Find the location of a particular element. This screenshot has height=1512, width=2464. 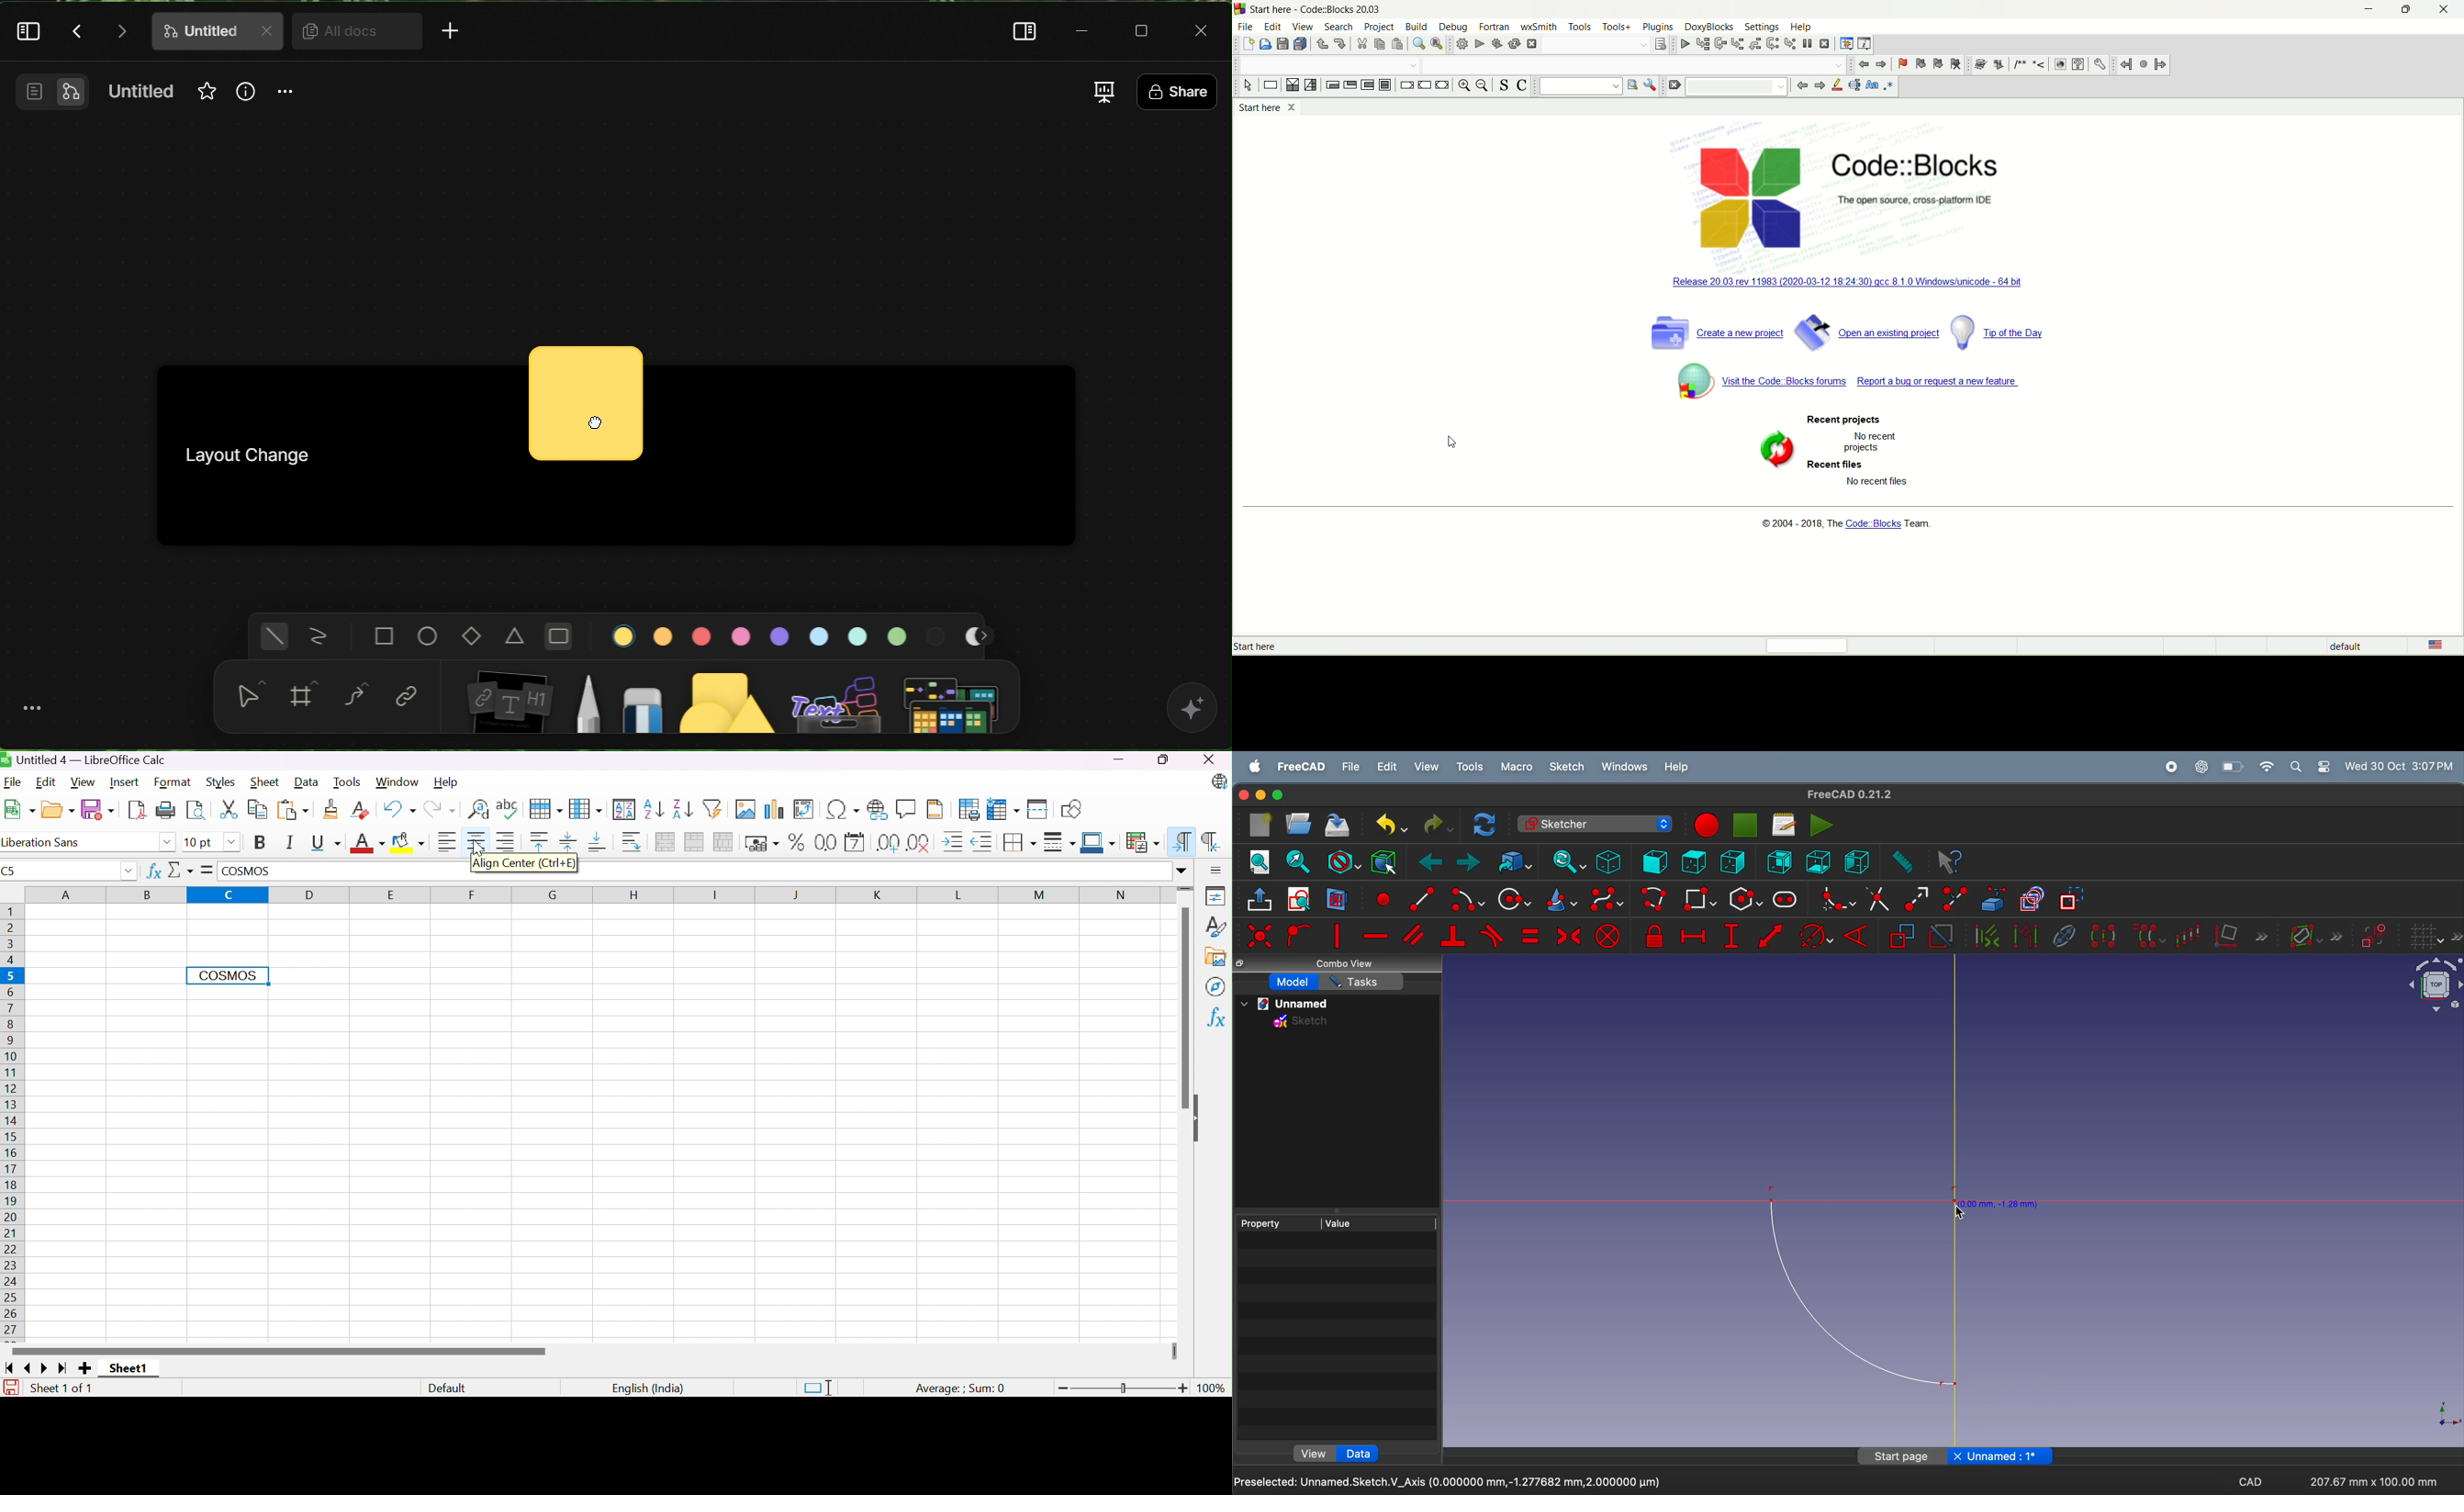

create arc is located at coordinates (1465, 900).